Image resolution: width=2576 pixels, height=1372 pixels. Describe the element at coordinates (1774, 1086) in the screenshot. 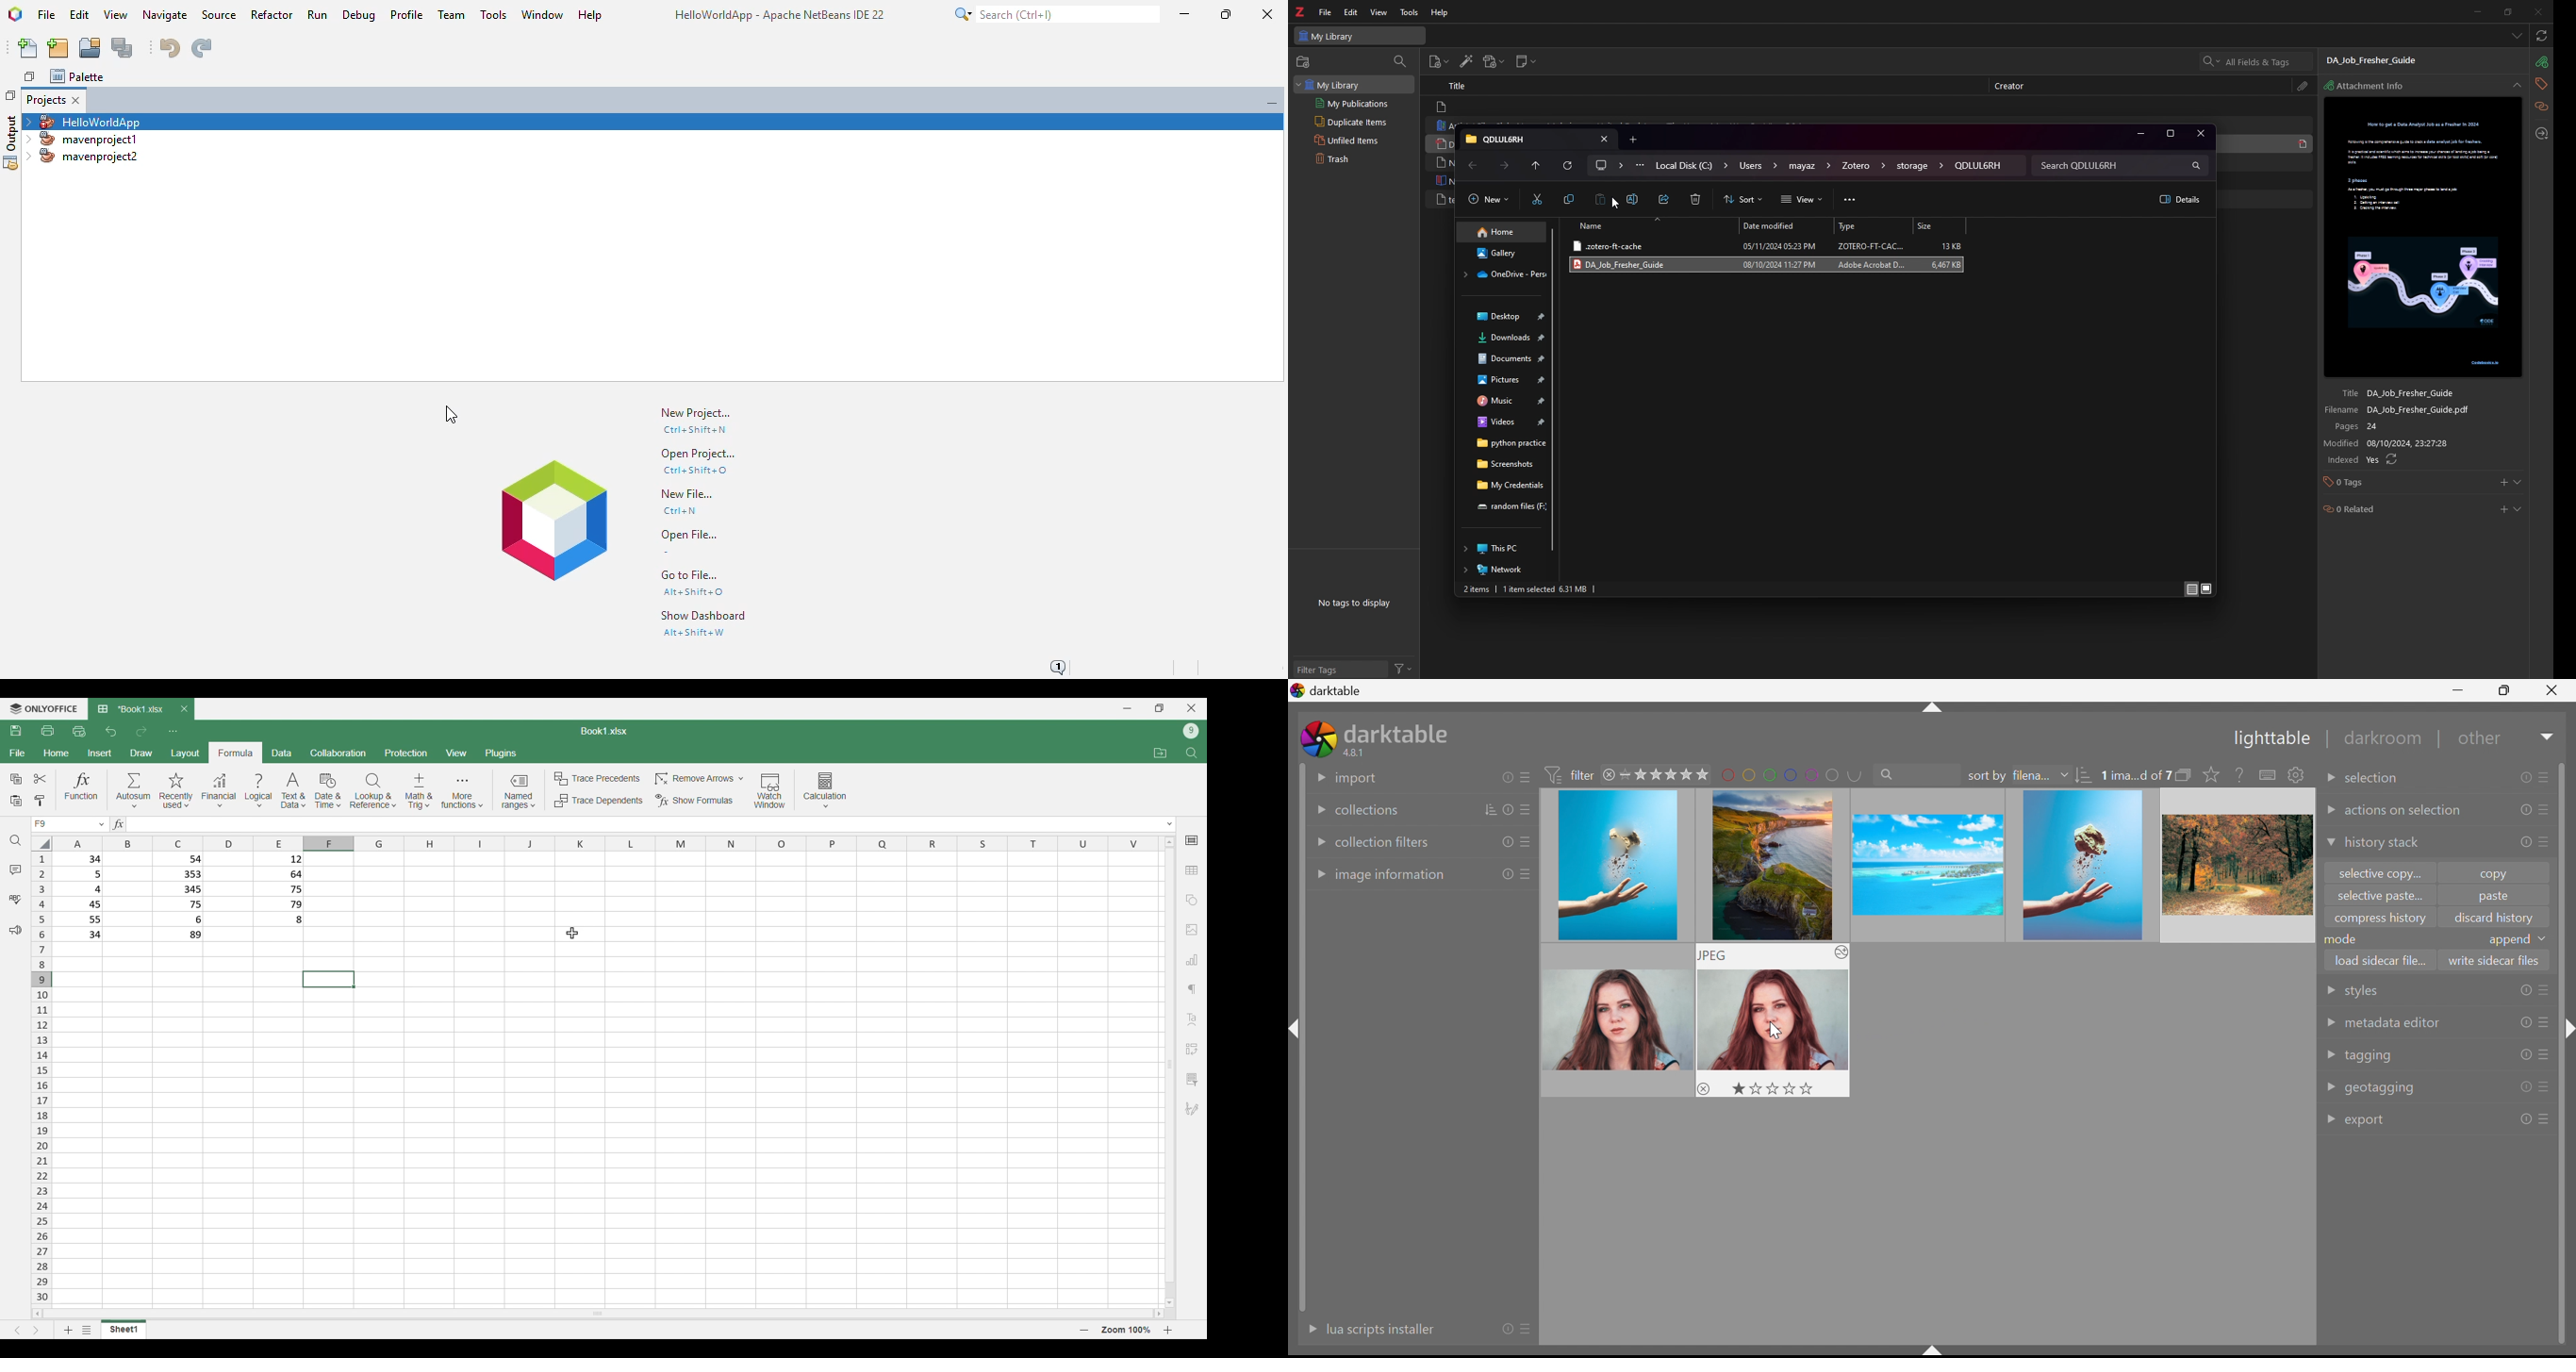

I see `Stars` at that location.